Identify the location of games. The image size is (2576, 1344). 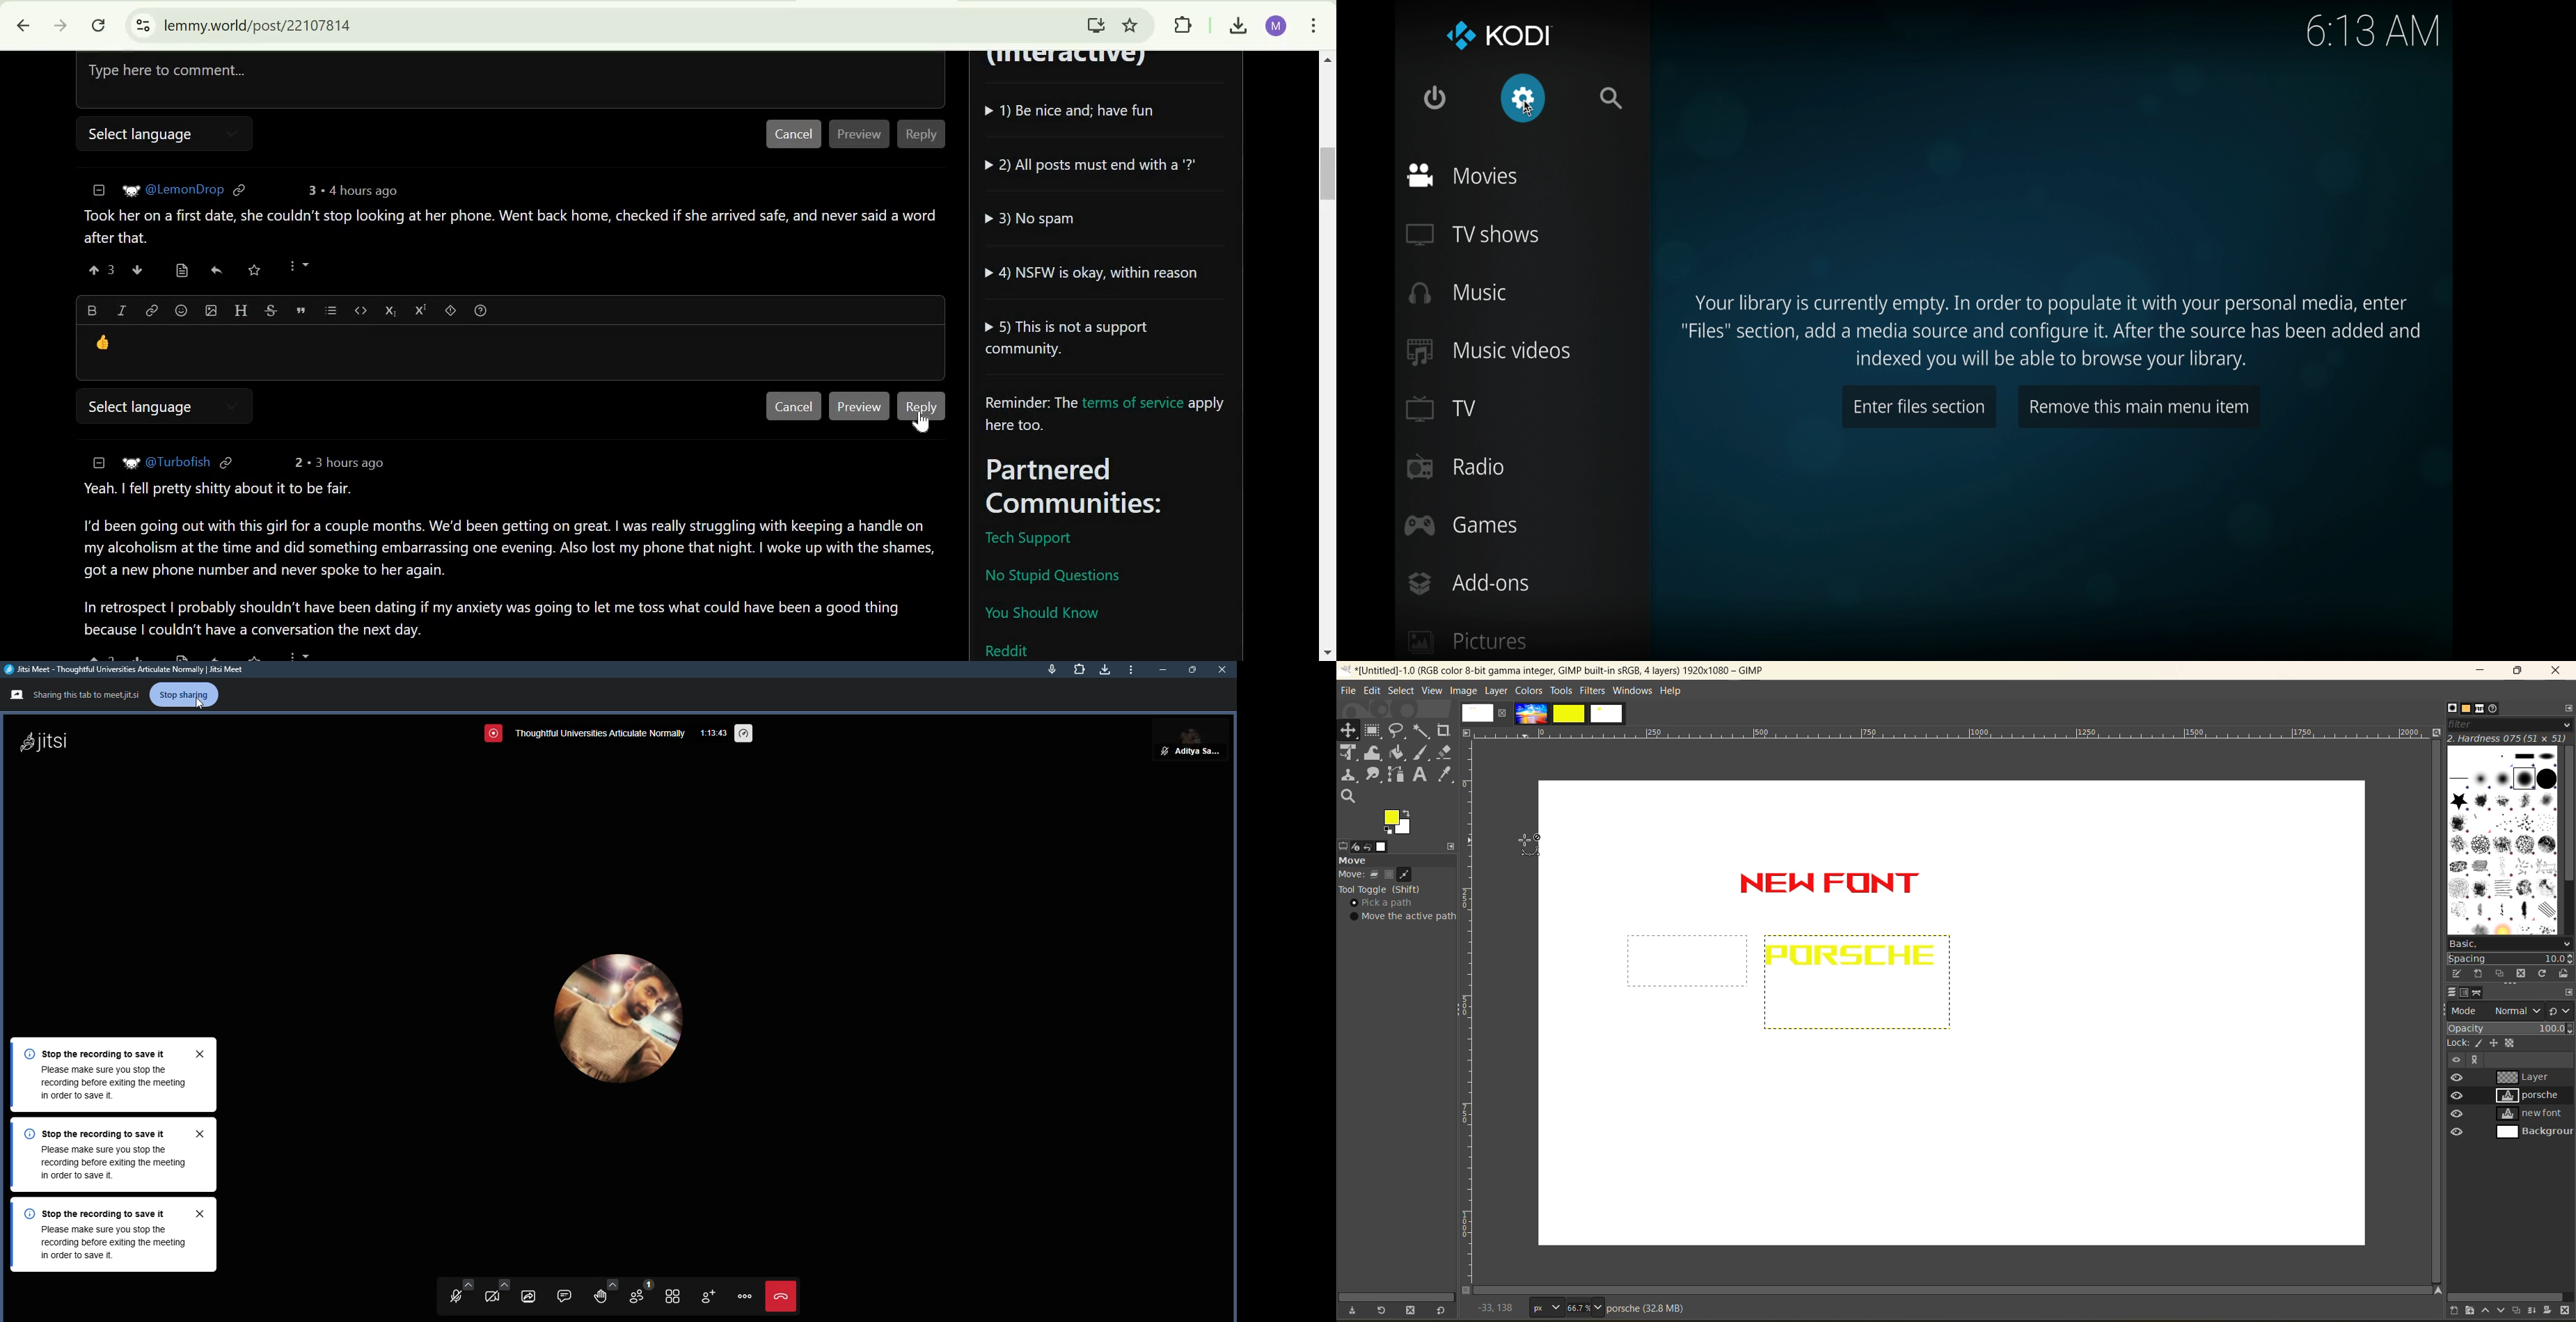
(1462, 526).